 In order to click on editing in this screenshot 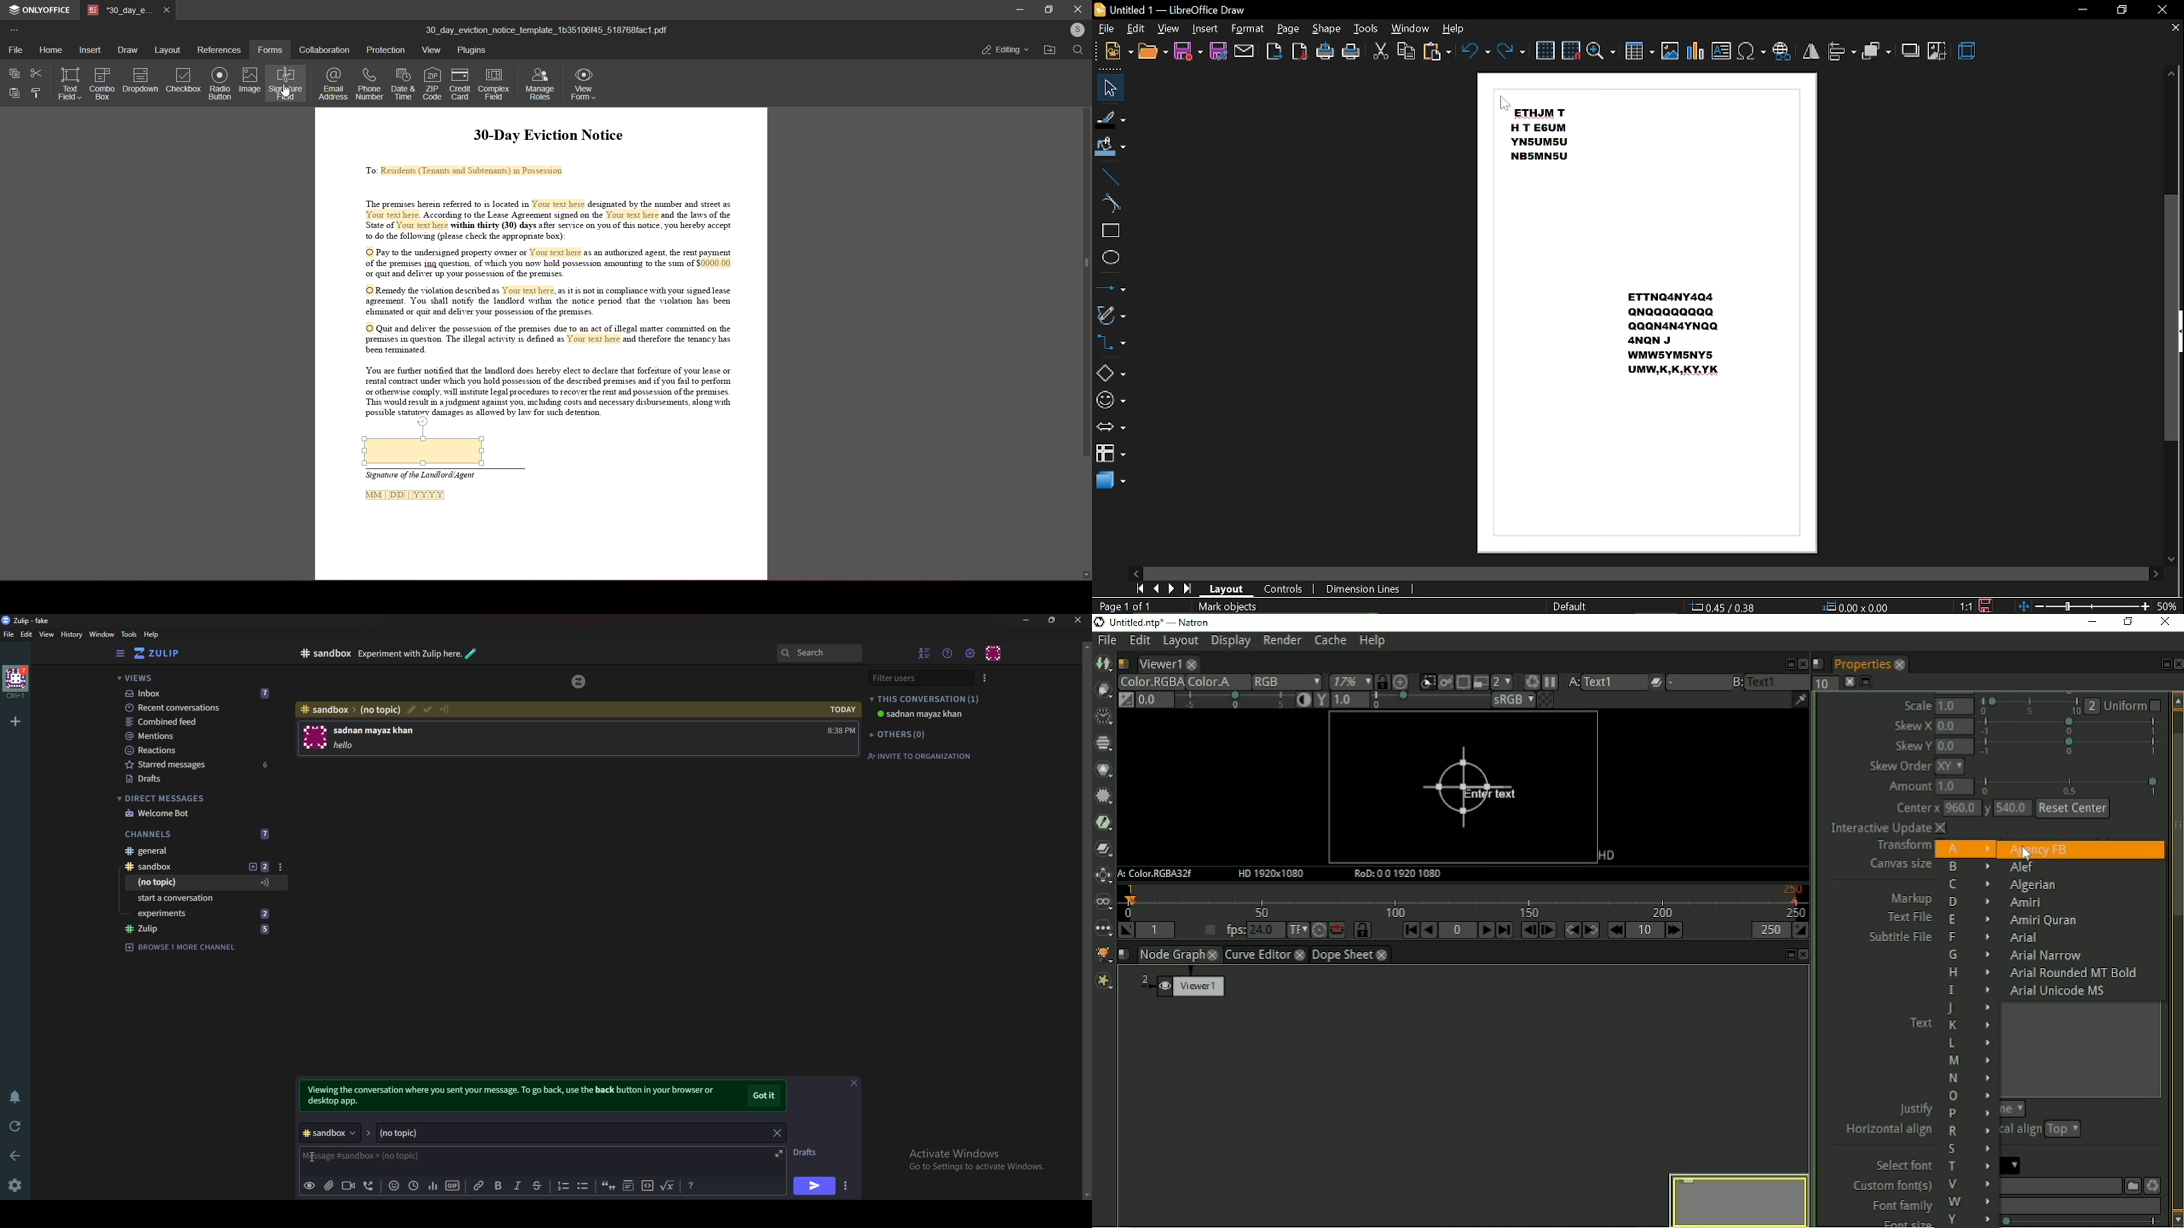, I will do `click(1004, 51)`.